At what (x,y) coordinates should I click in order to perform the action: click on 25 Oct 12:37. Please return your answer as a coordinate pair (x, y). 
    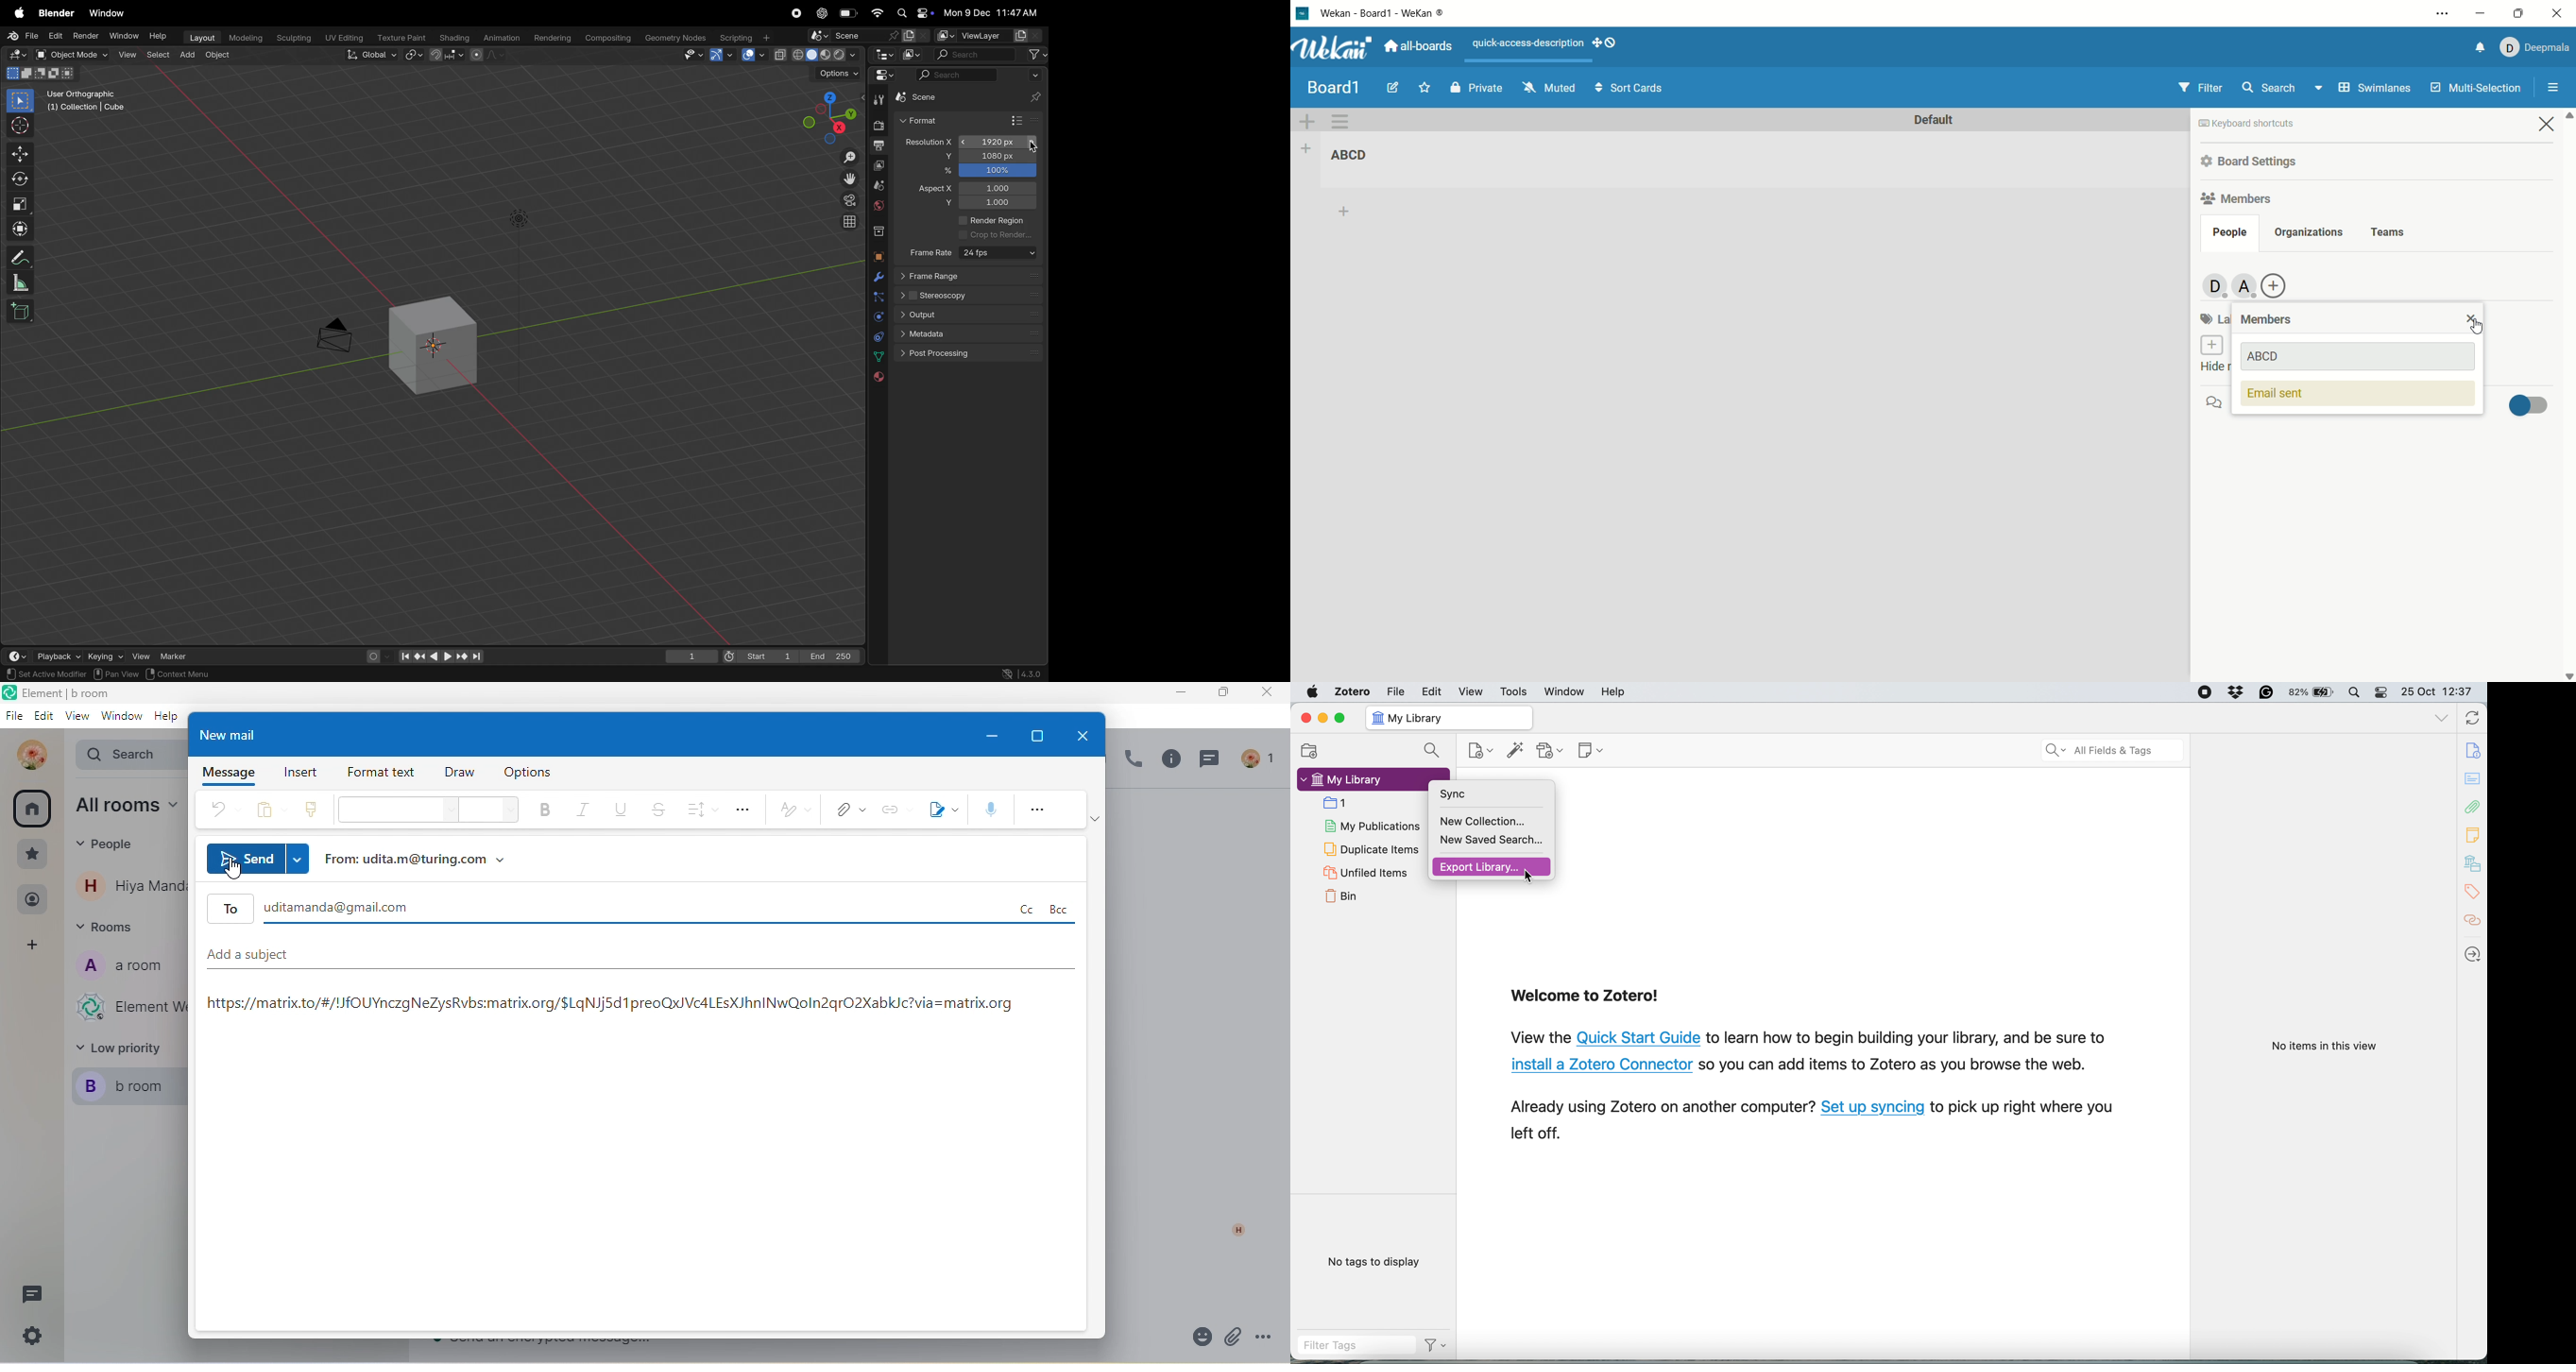
    Looking at the image, I should click on (2440, 692).